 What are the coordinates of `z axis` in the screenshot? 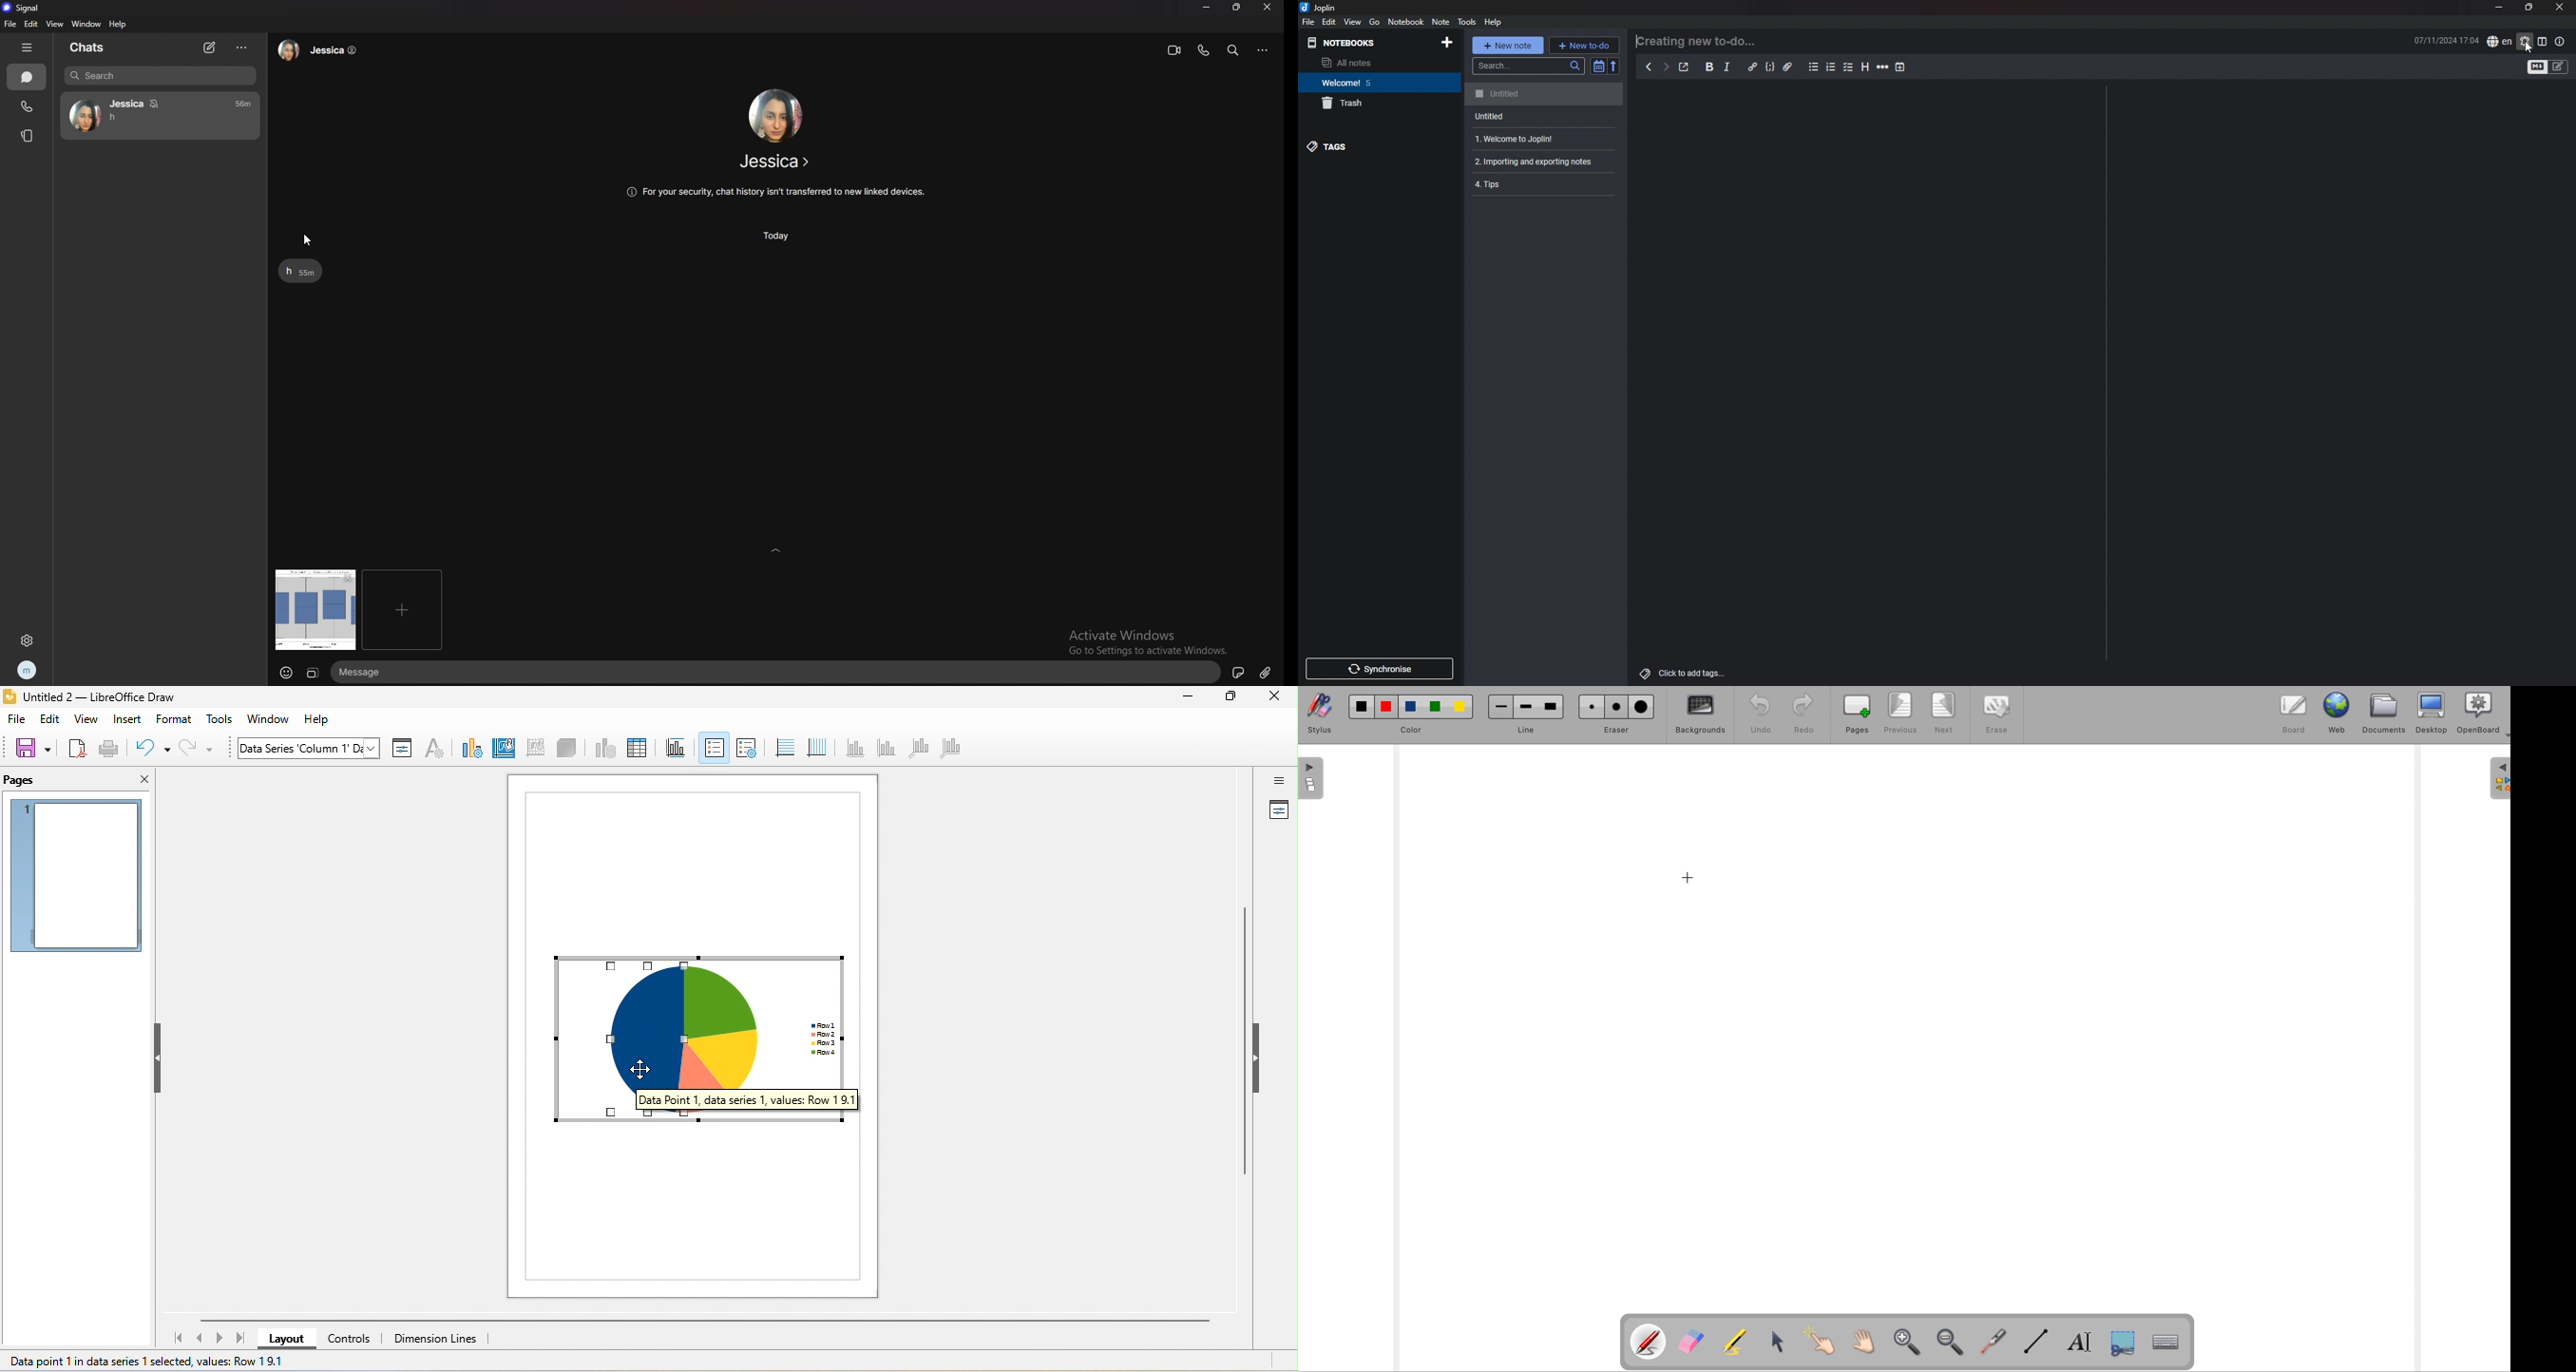 It's located at (916, 748).